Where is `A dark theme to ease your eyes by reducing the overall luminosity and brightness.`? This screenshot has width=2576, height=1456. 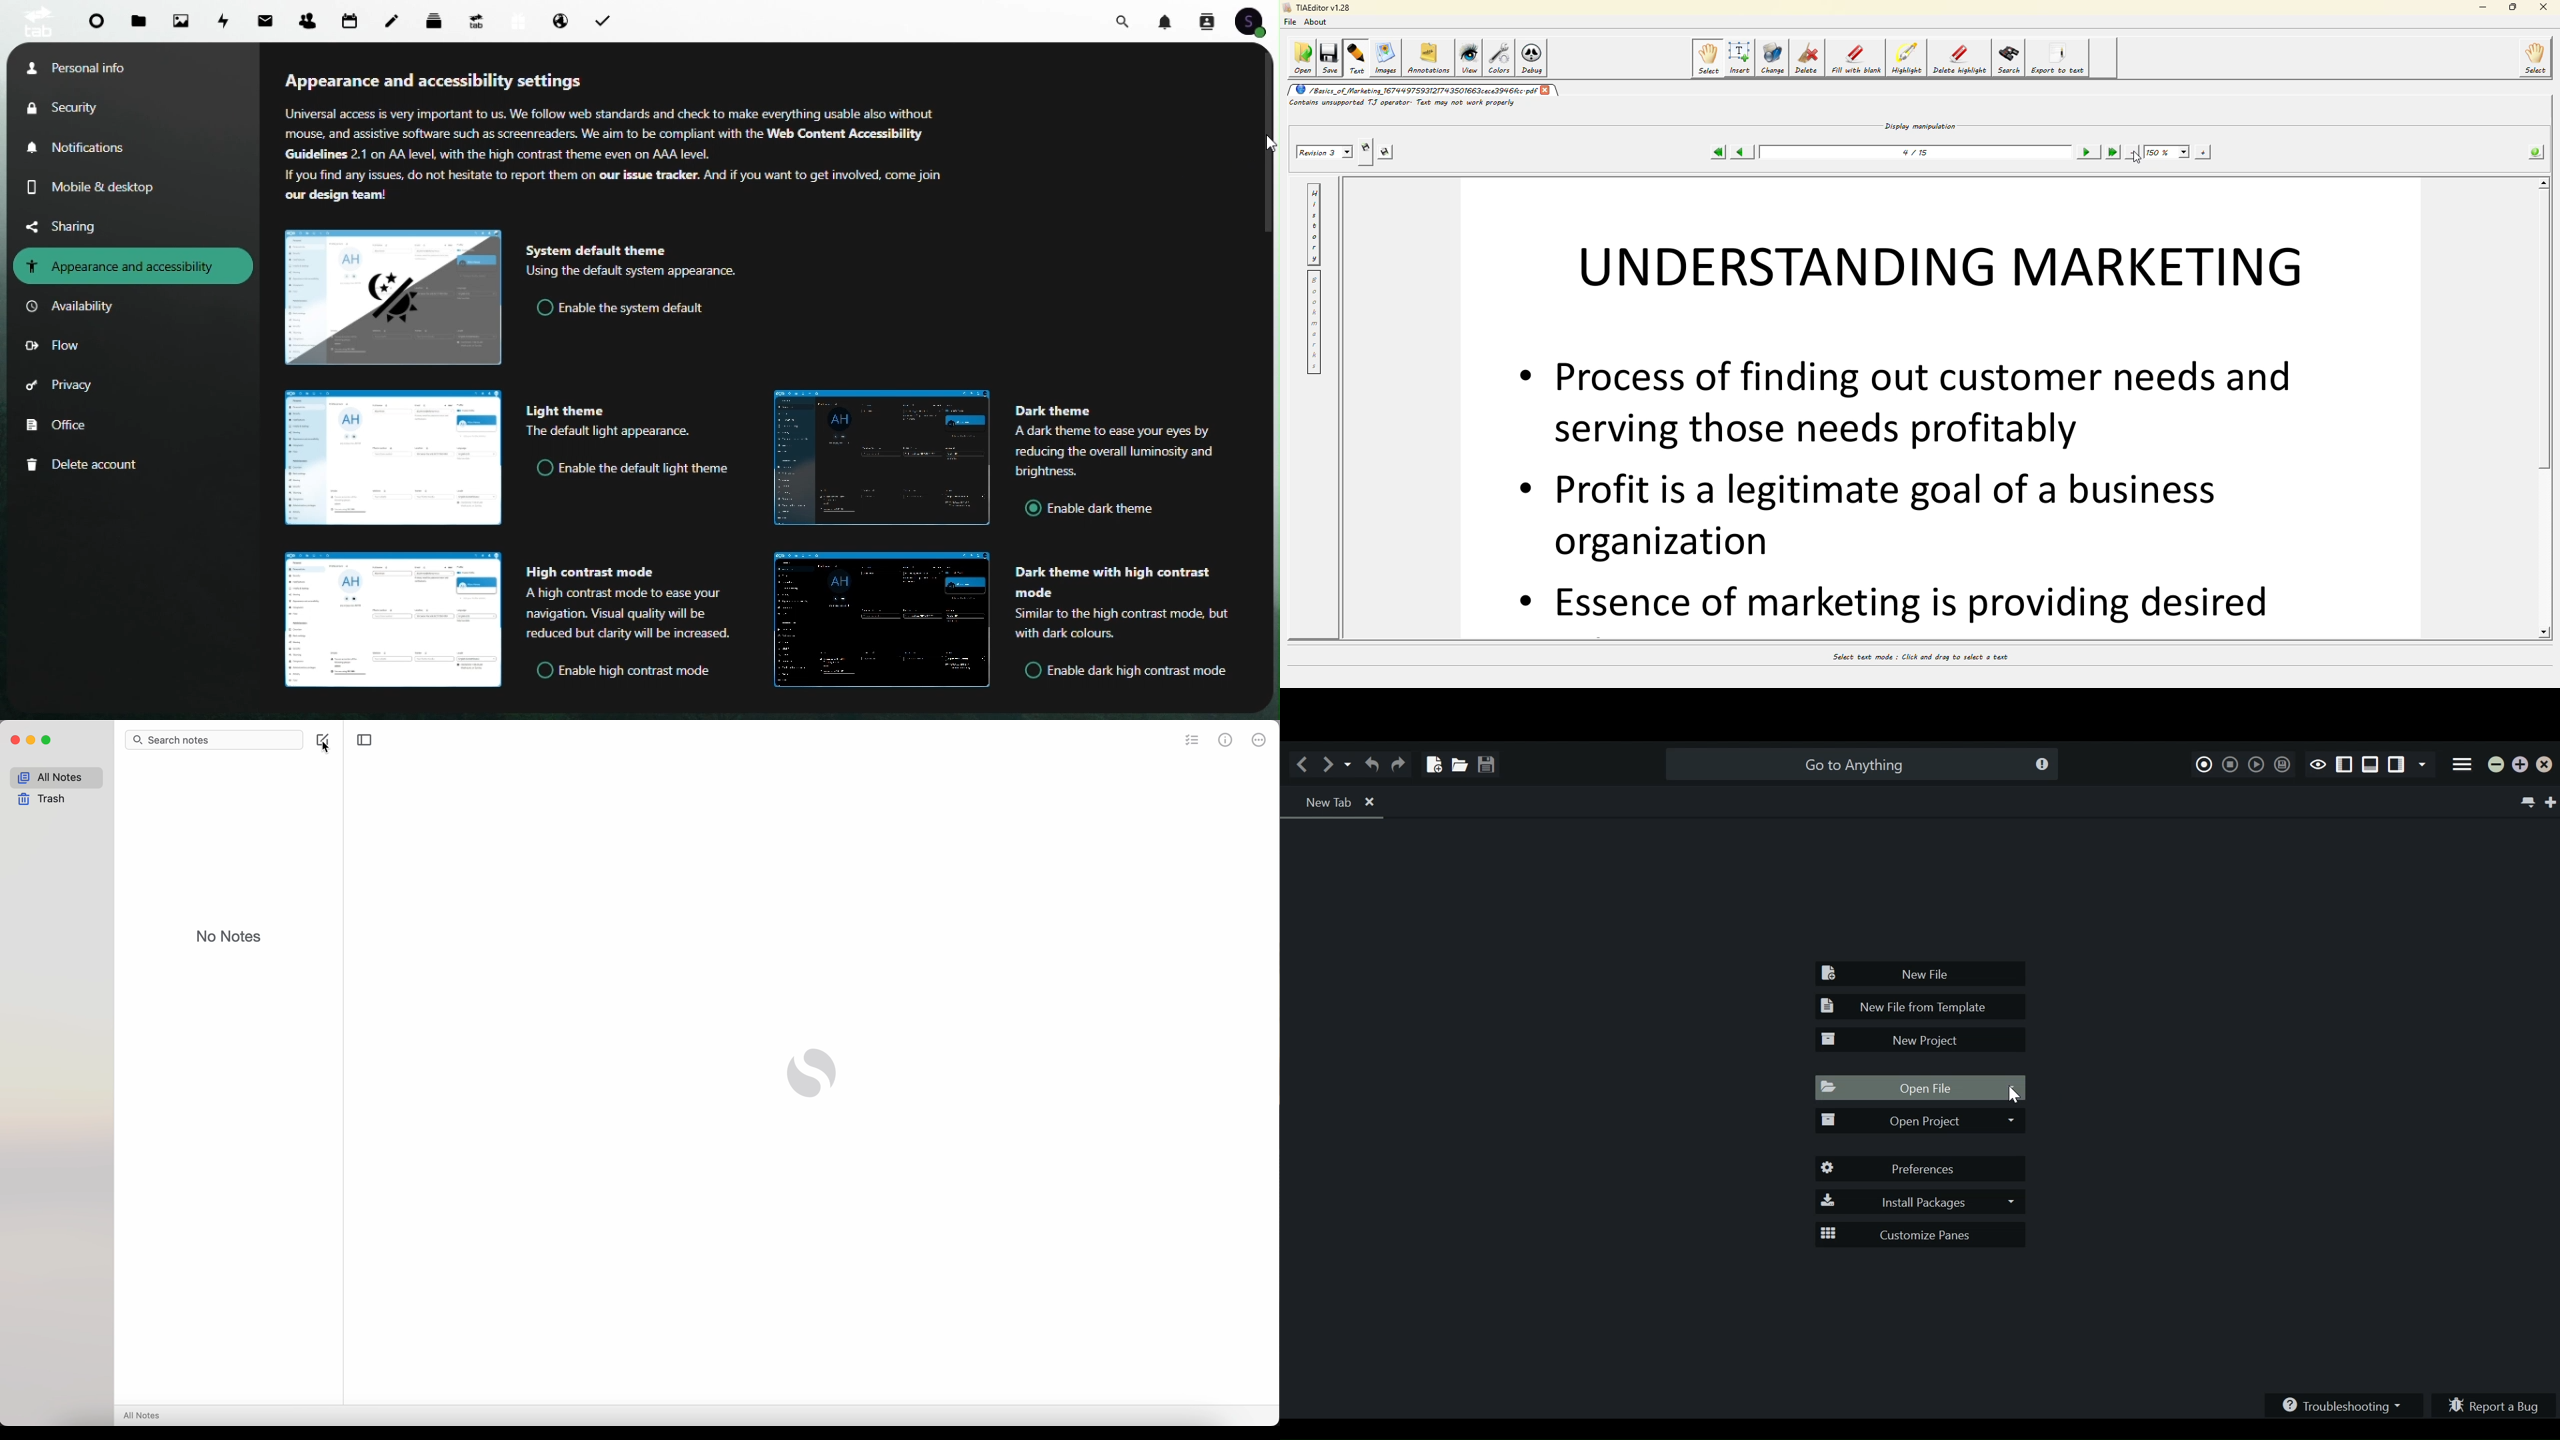 A dark theme to ease your eyes by reducing the overall luminosity and brightness. is located at coordinates (1129, 451).